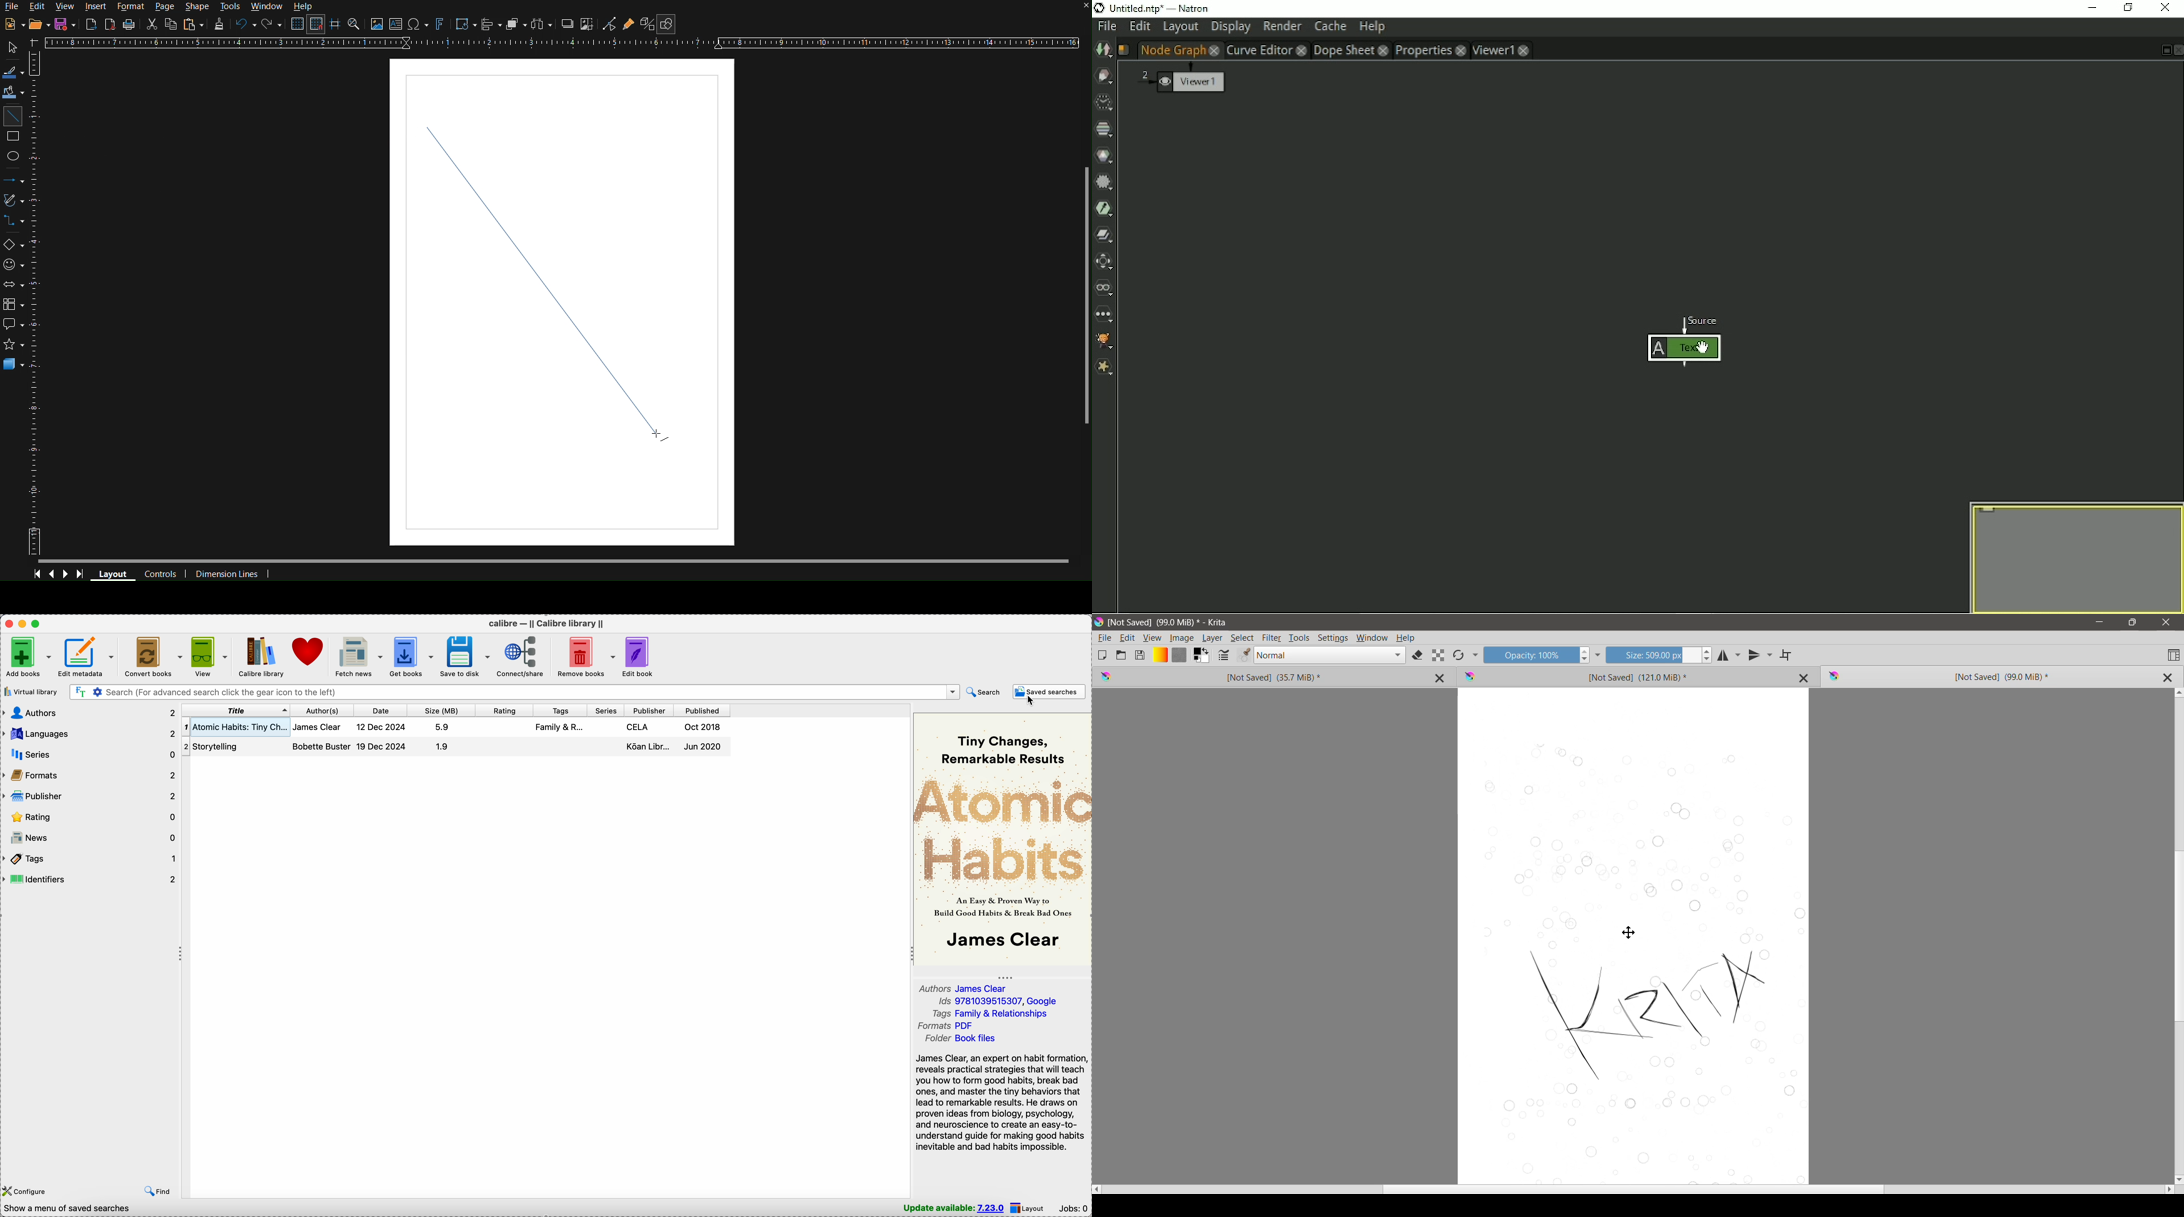 This screenshot has width=2184, height=1232. I want to click on book cover preview, so click(1003, 837).